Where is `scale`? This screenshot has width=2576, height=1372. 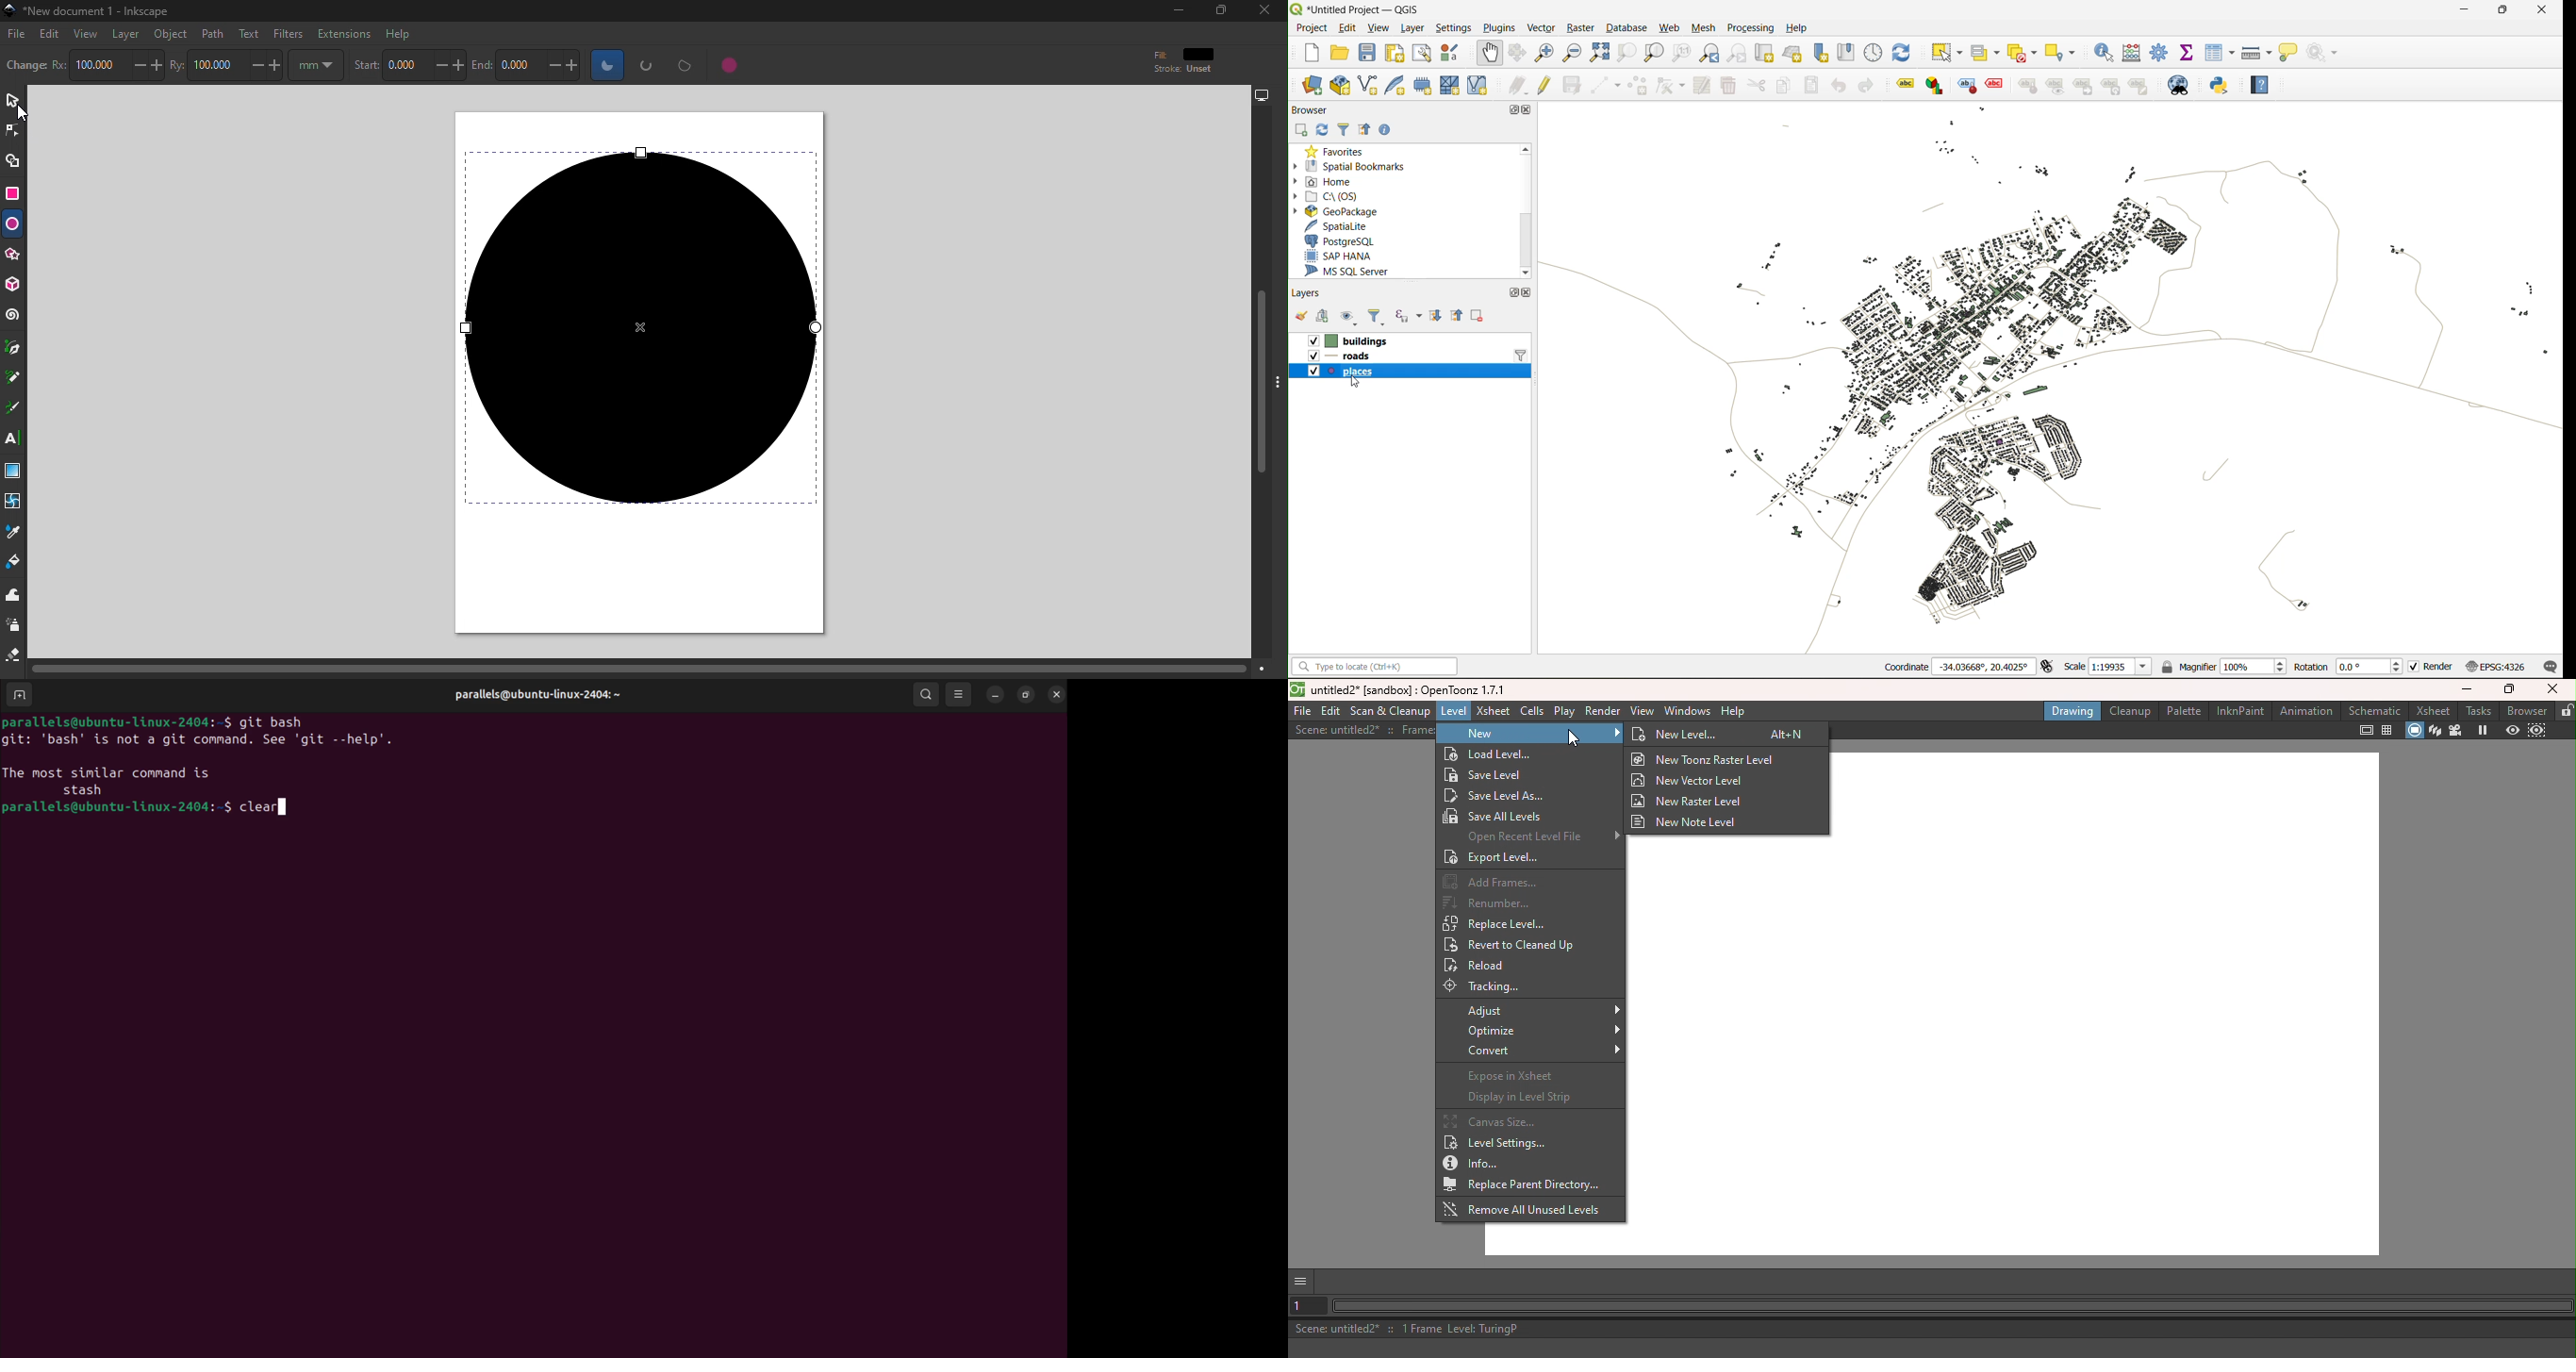
scale is located at coordinates (2109, 668).